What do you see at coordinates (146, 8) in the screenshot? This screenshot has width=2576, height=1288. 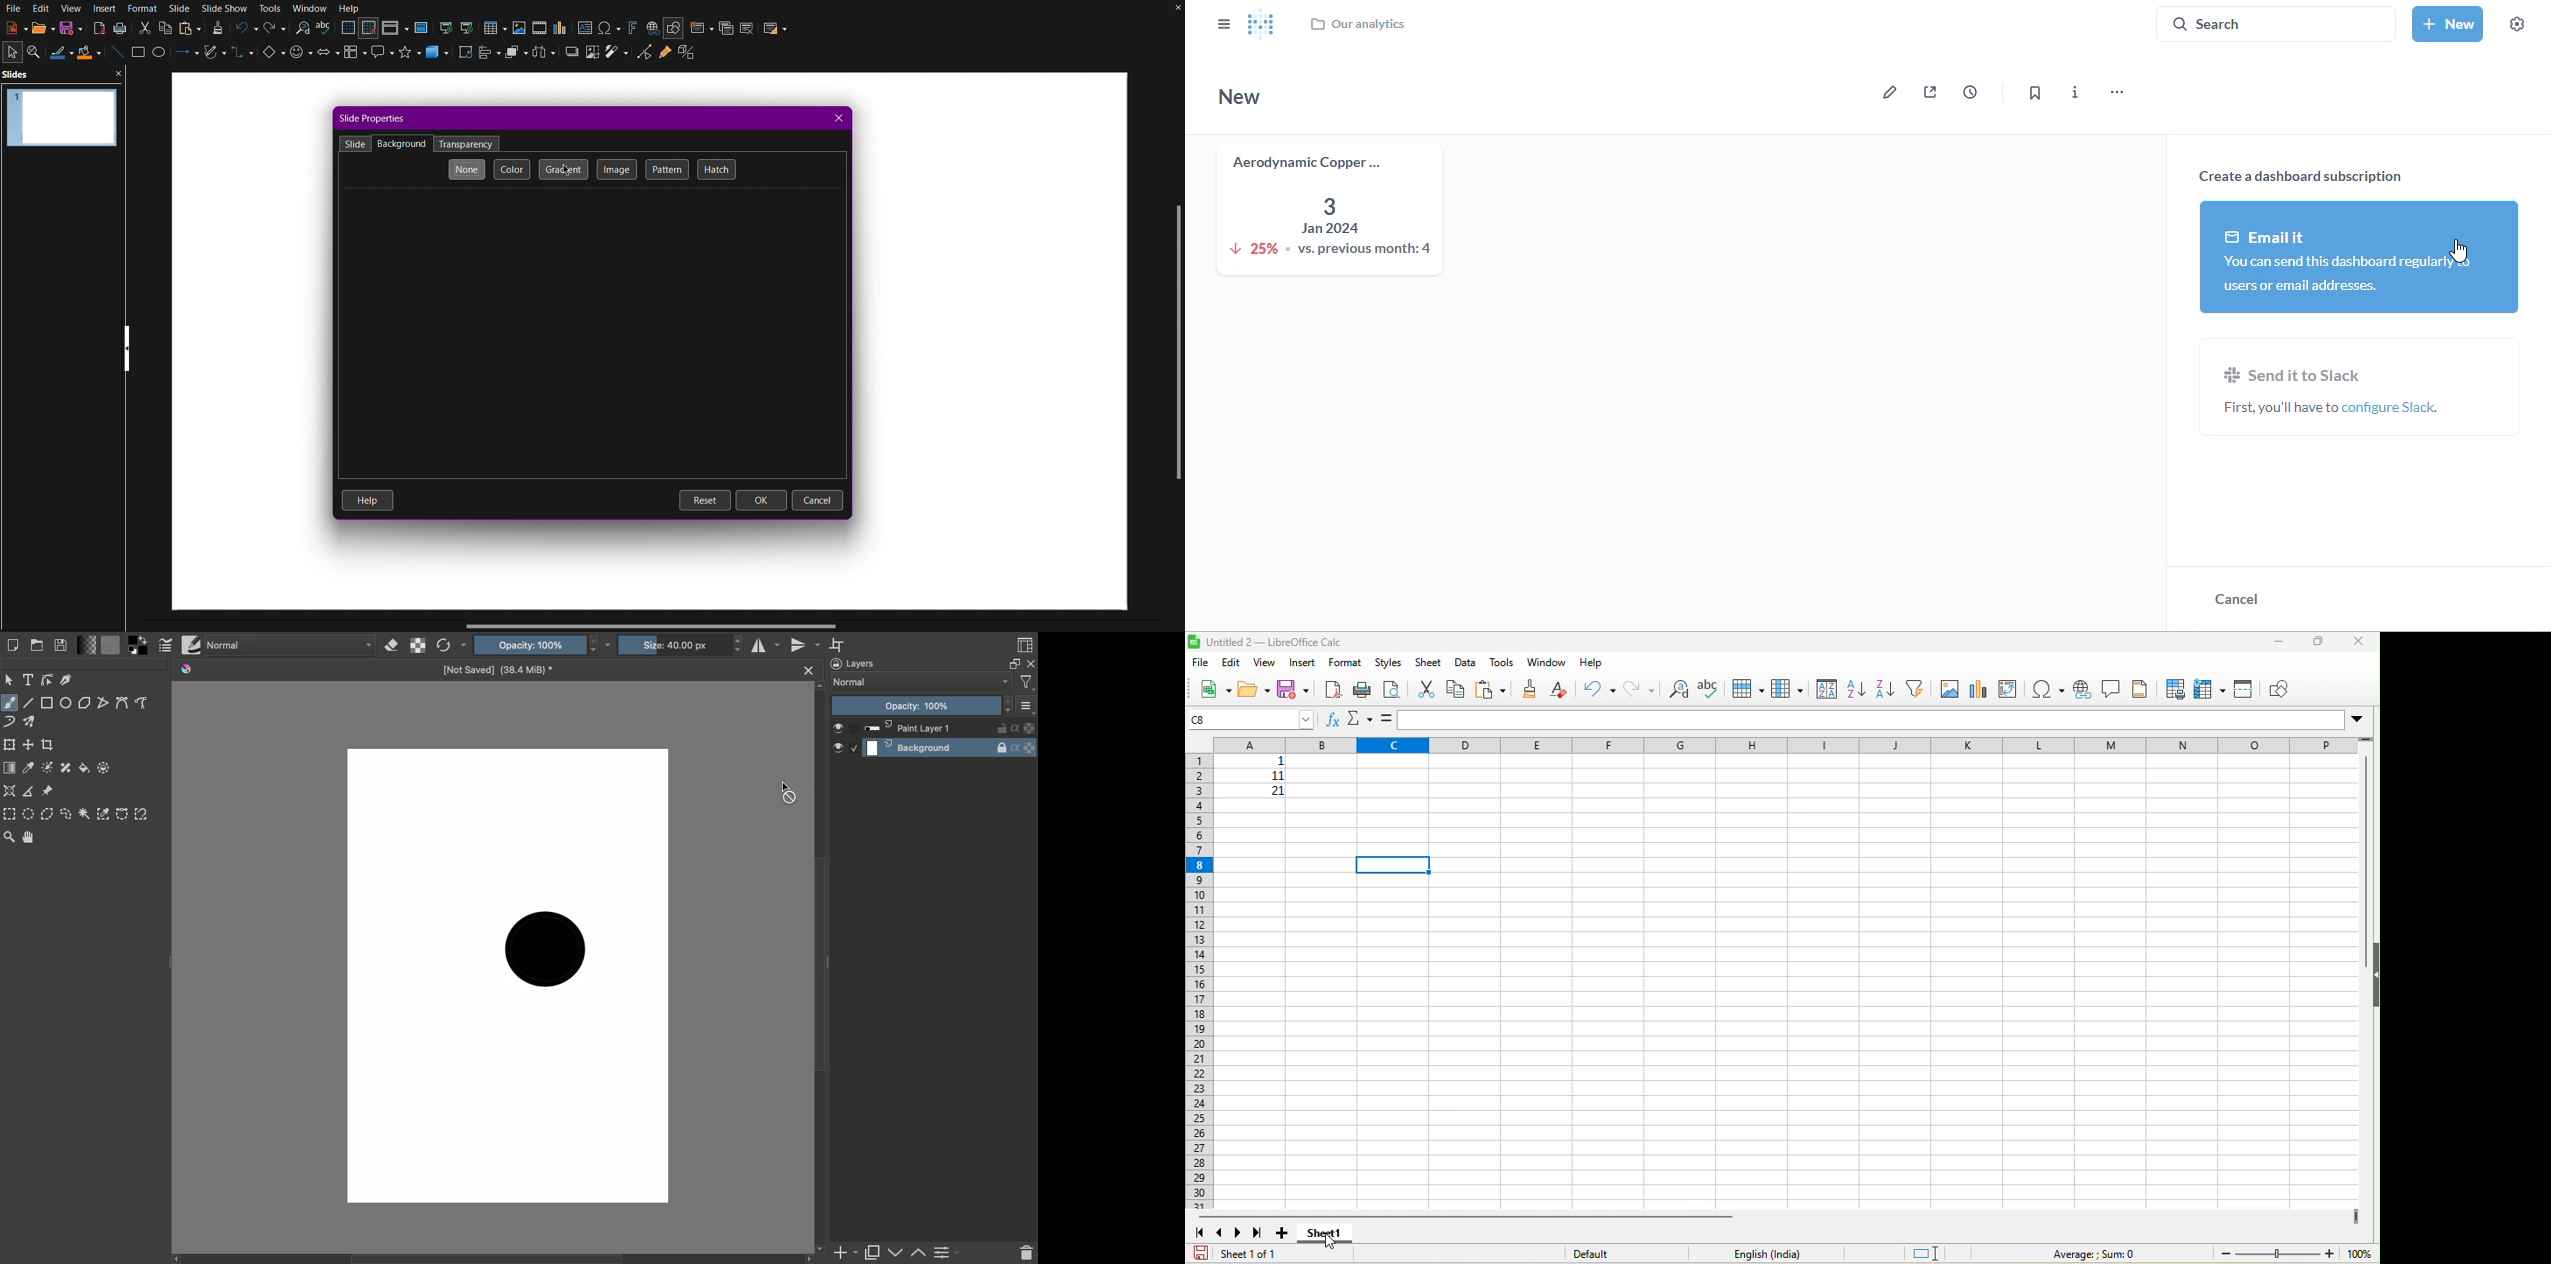 I see `Format` at bounding box center [146, 8].